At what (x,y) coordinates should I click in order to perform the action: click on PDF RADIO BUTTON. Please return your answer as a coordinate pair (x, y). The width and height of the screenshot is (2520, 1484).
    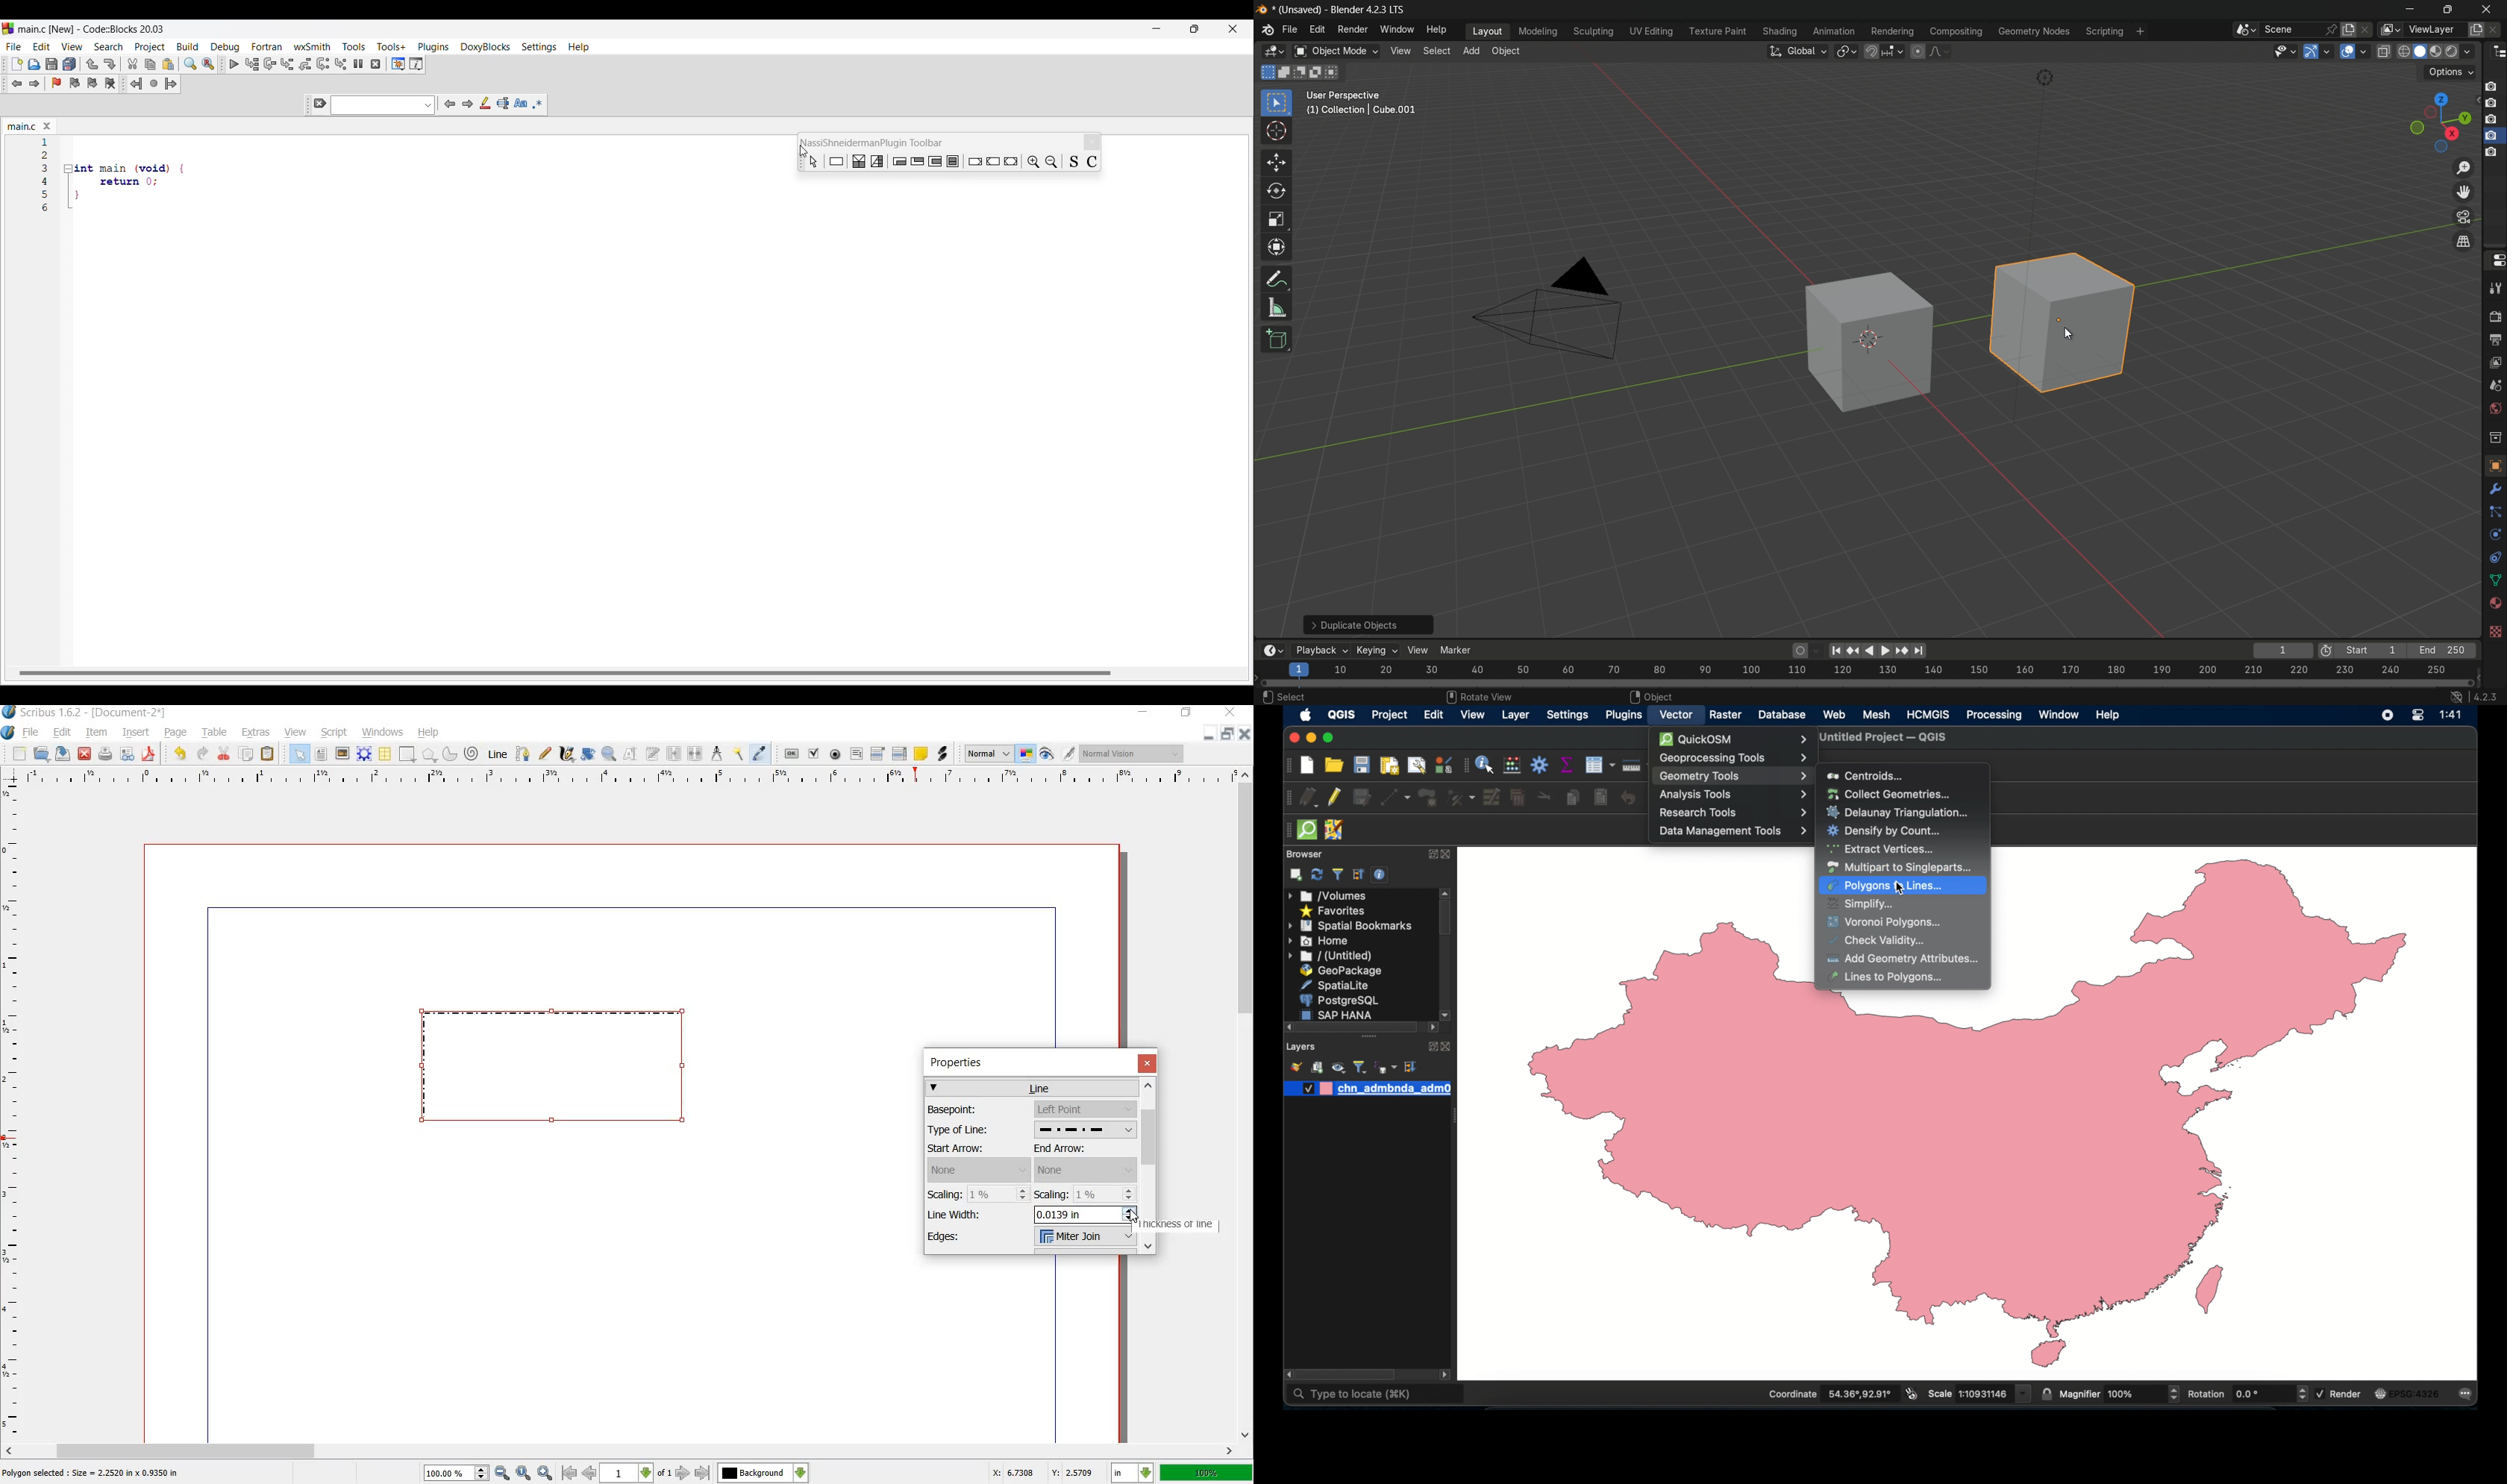
    Looking at the image, I should click on (836, 754).